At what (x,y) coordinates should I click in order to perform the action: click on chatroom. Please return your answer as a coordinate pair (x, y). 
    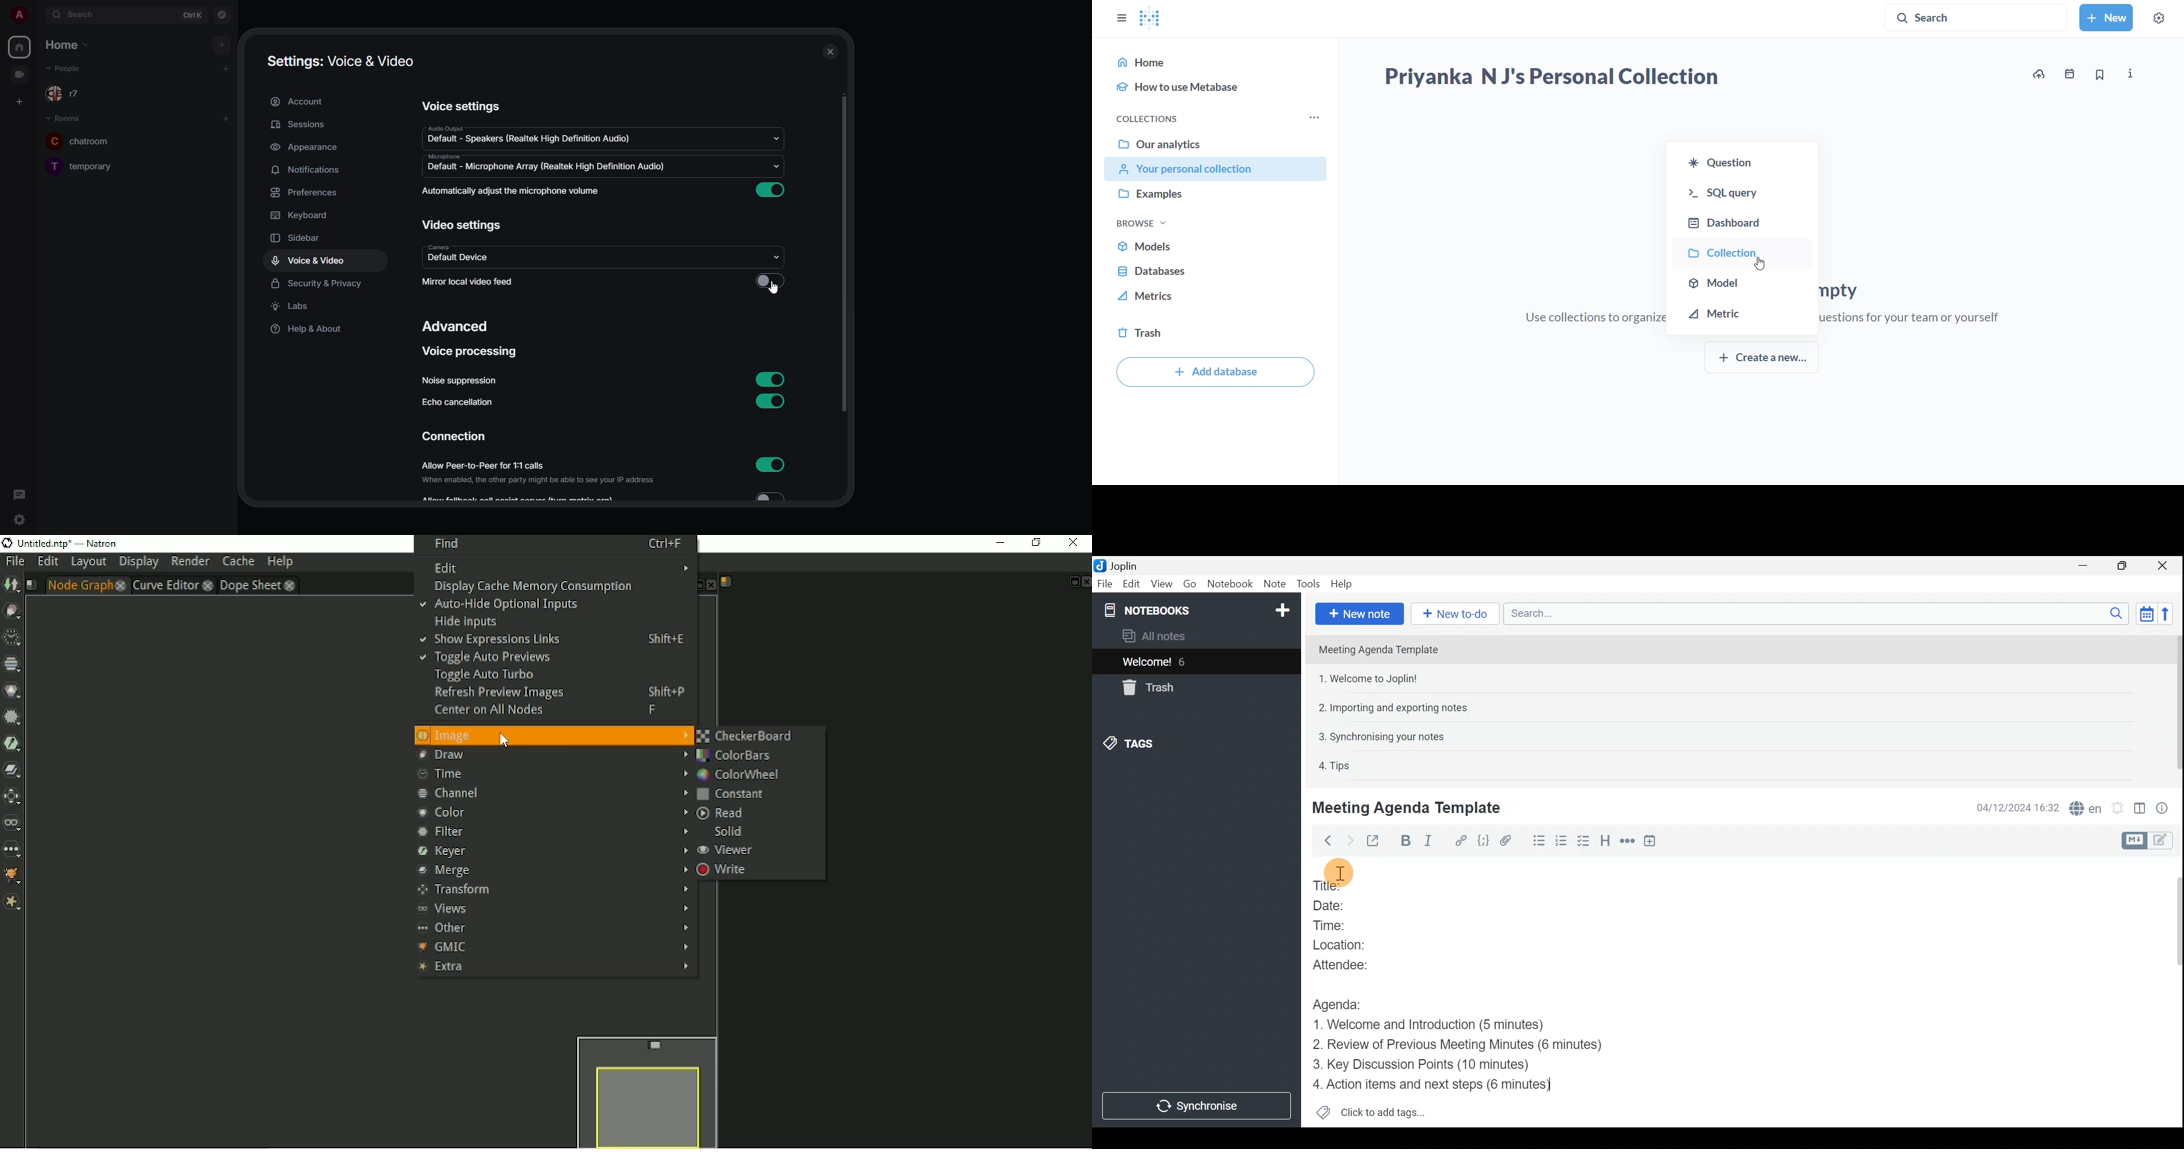
    Looking at the image, I should click on (91, 141).